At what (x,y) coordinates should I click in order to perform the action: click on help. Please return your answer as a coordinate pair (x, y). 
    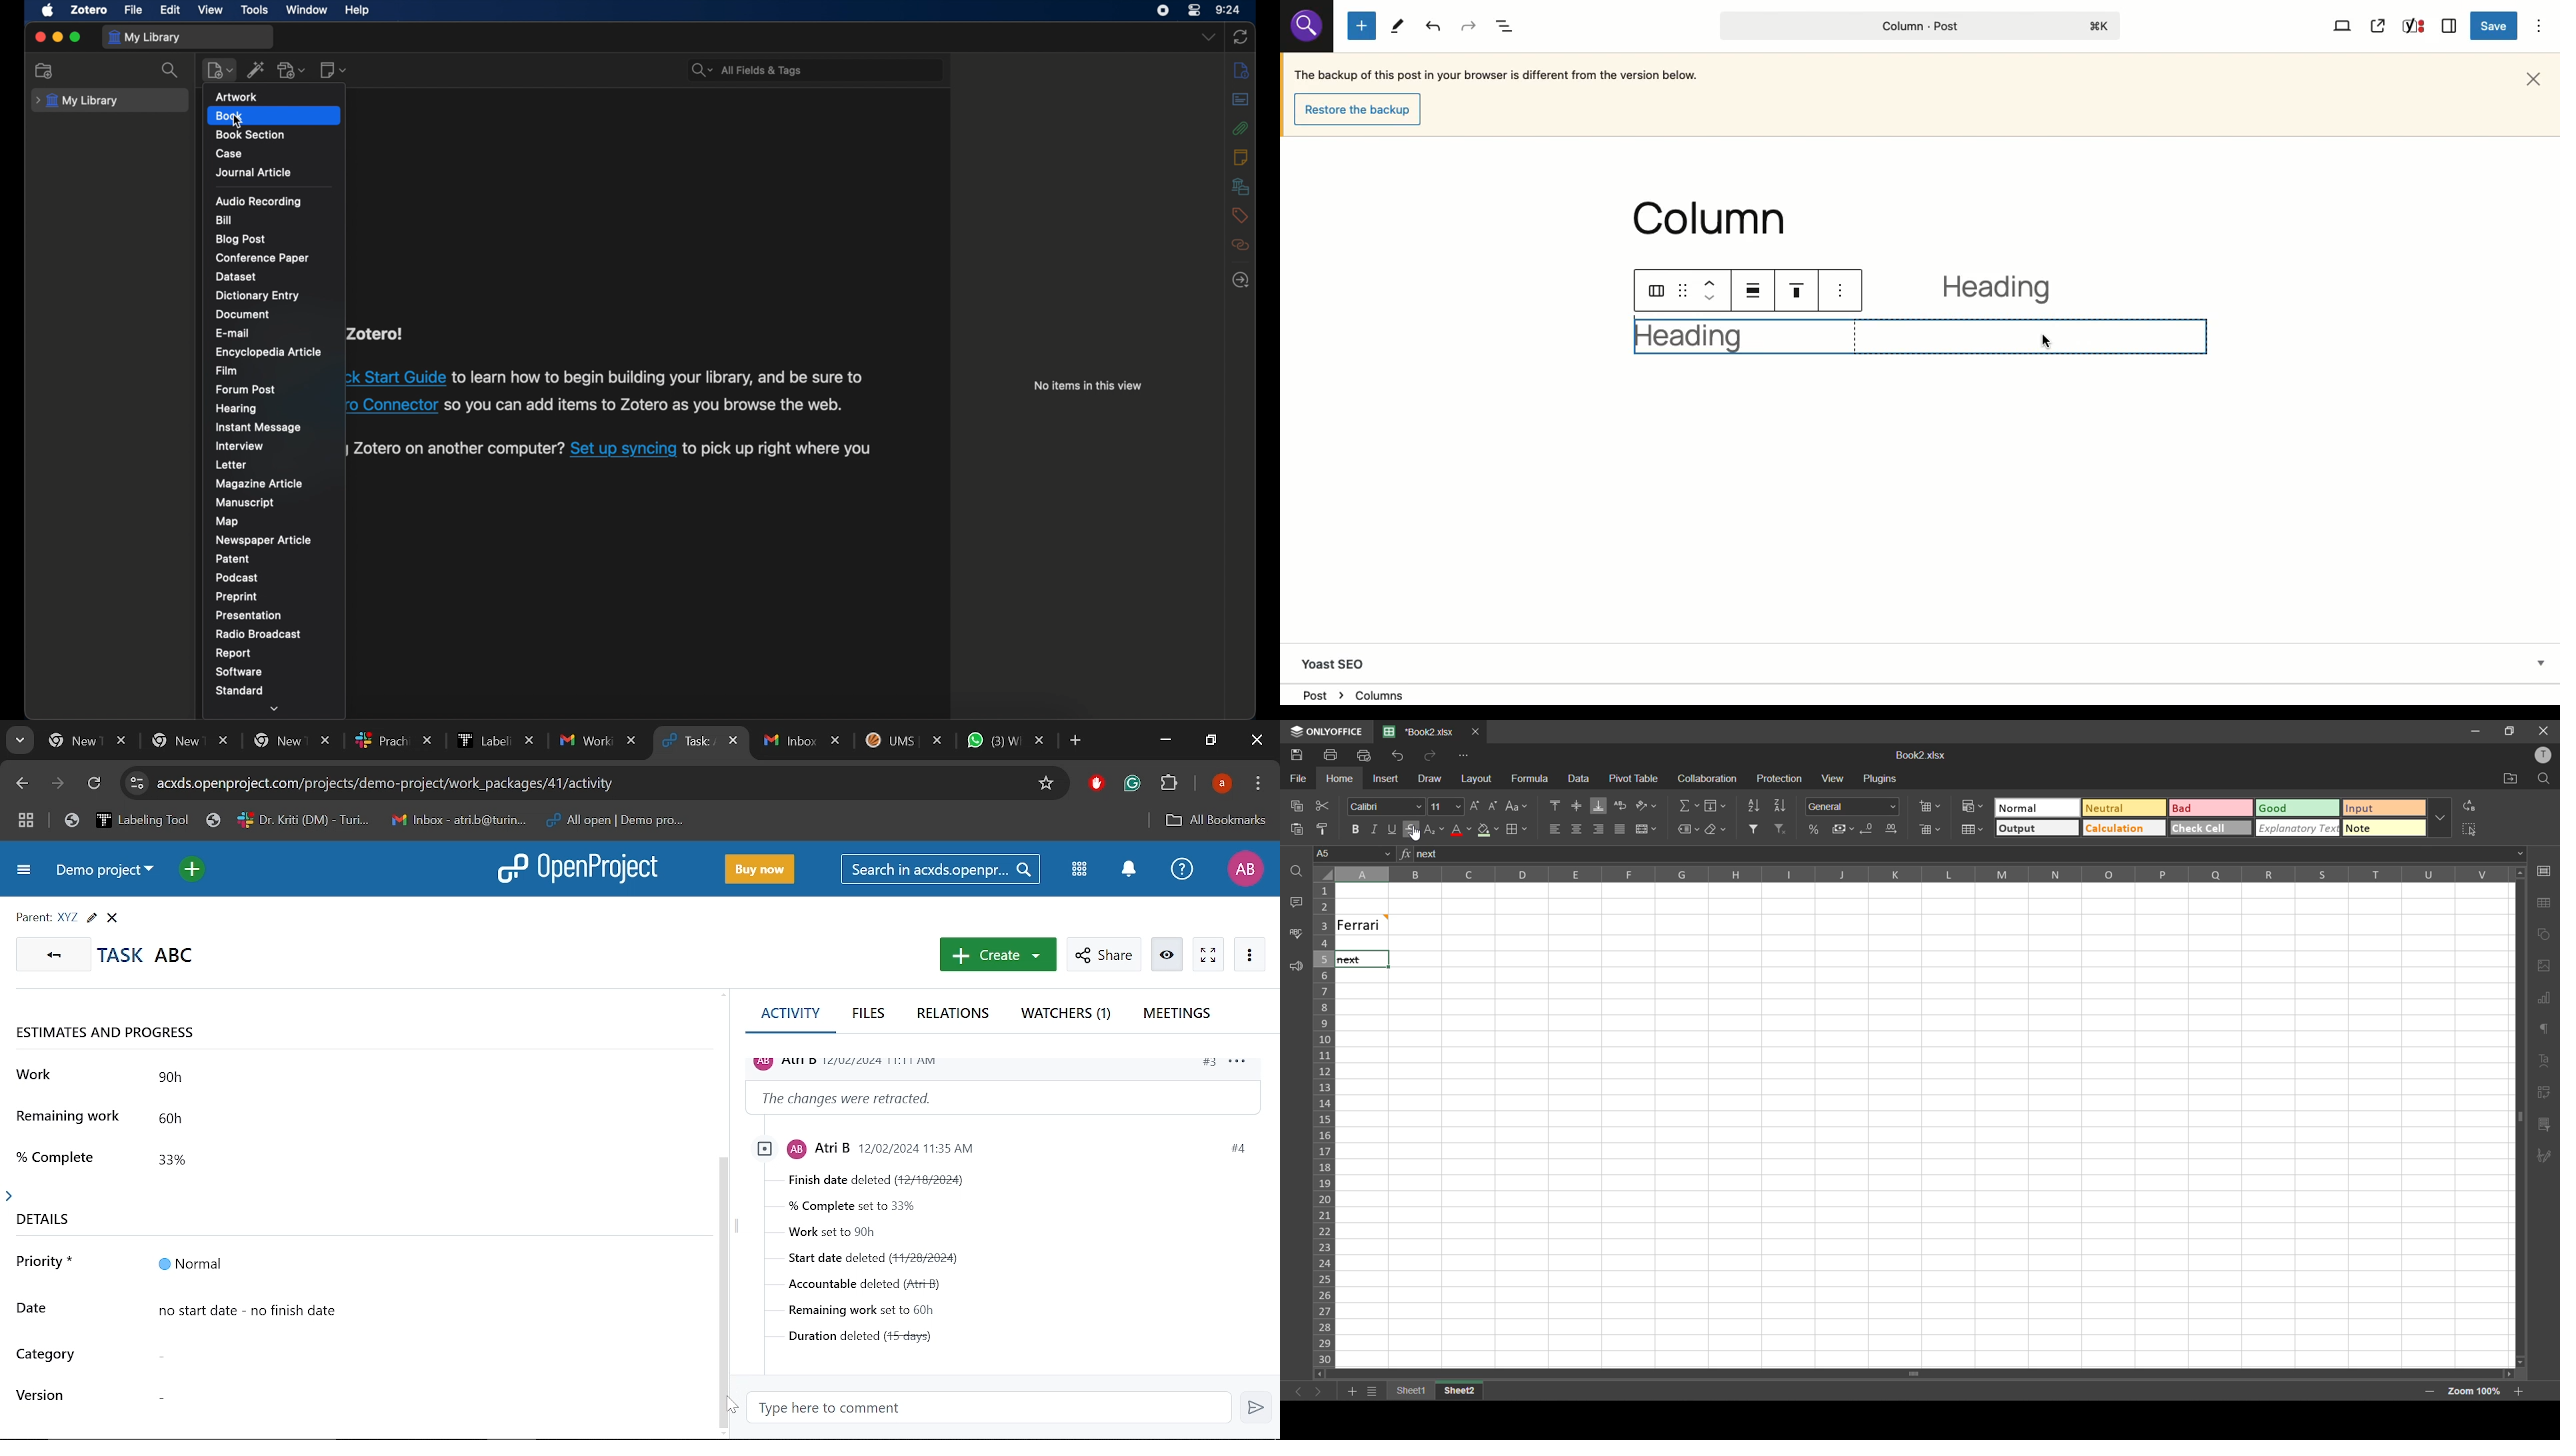
    Looking at the image, I should click on (357, 11).